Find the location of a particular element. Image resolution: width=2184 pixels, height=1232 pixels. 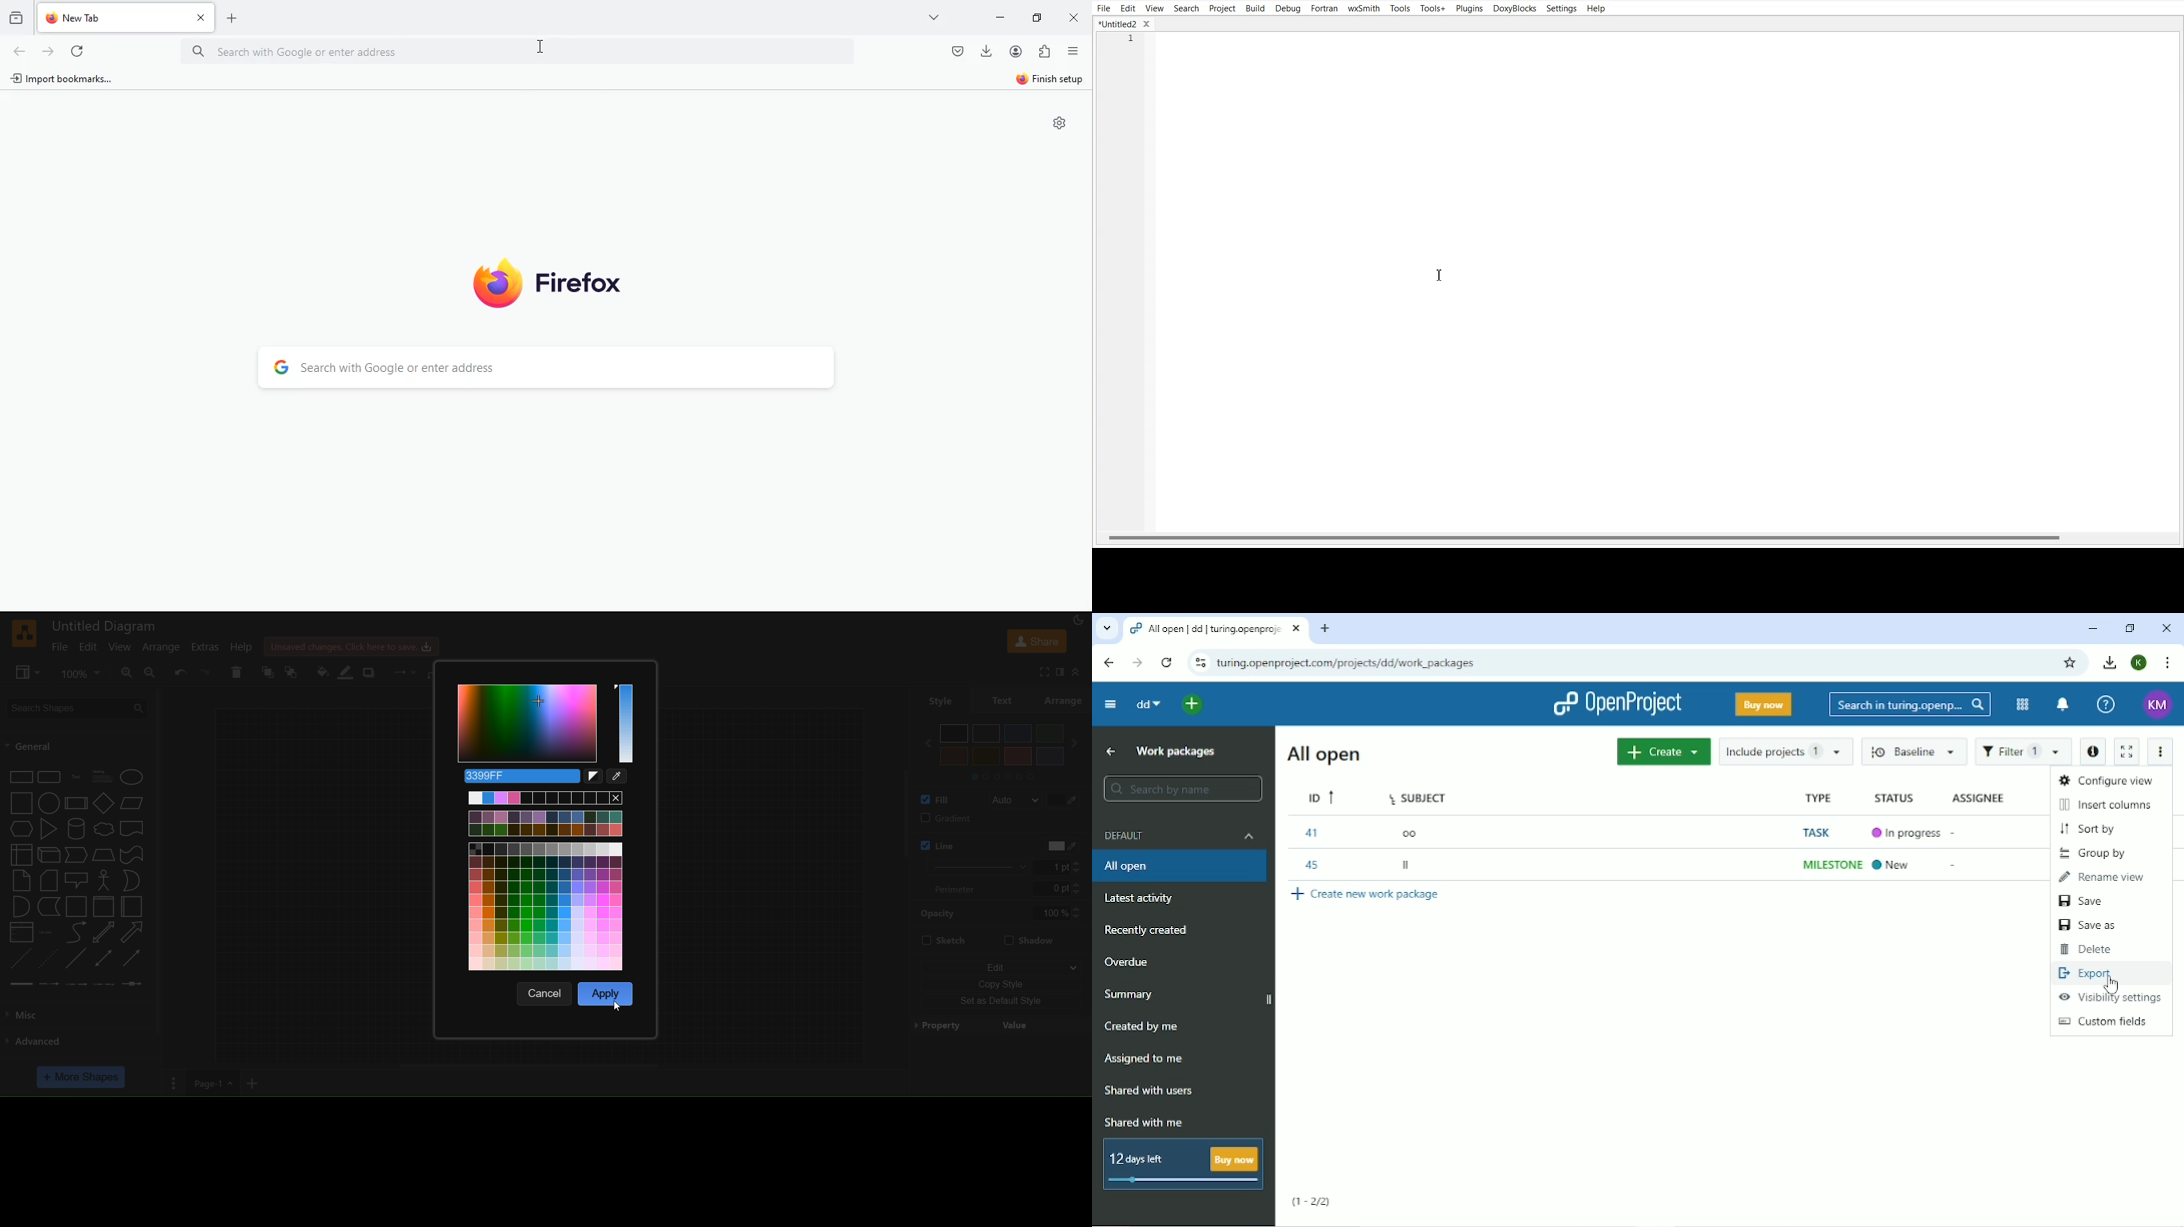

previous is located at coordinates (923, 743).